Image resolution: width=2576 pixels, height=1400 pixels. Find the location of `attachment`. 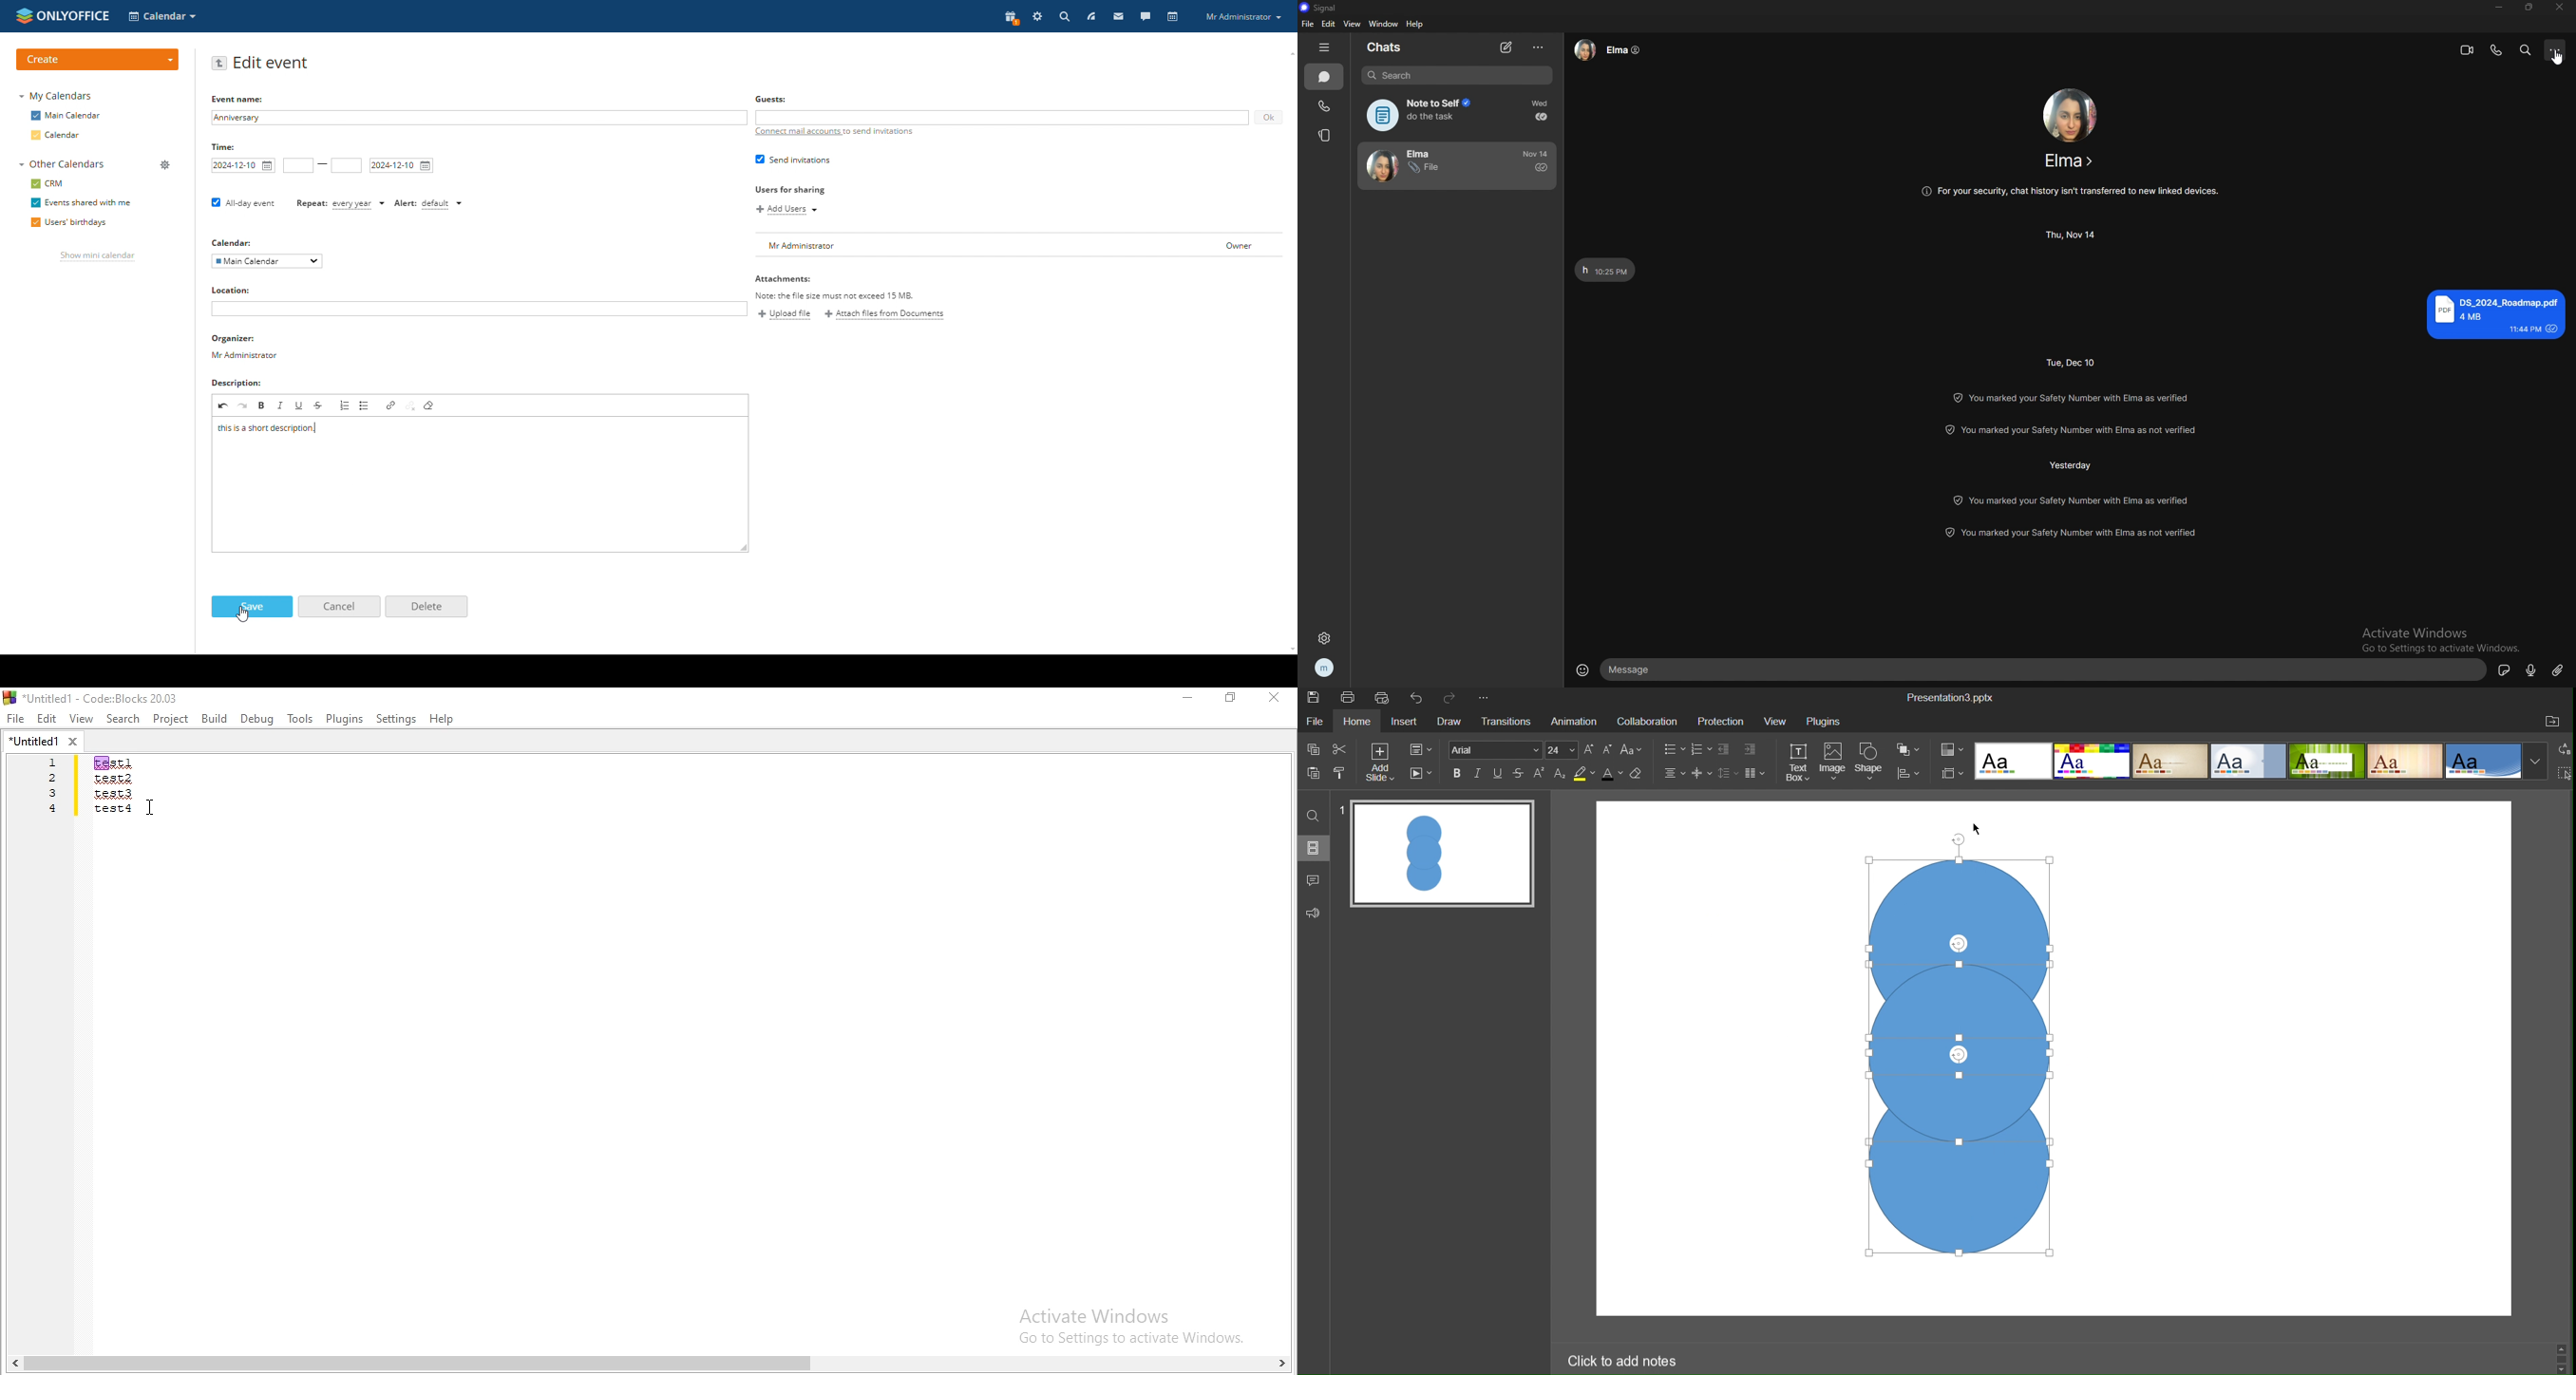

attachment is located at coordinates (2559, 671).